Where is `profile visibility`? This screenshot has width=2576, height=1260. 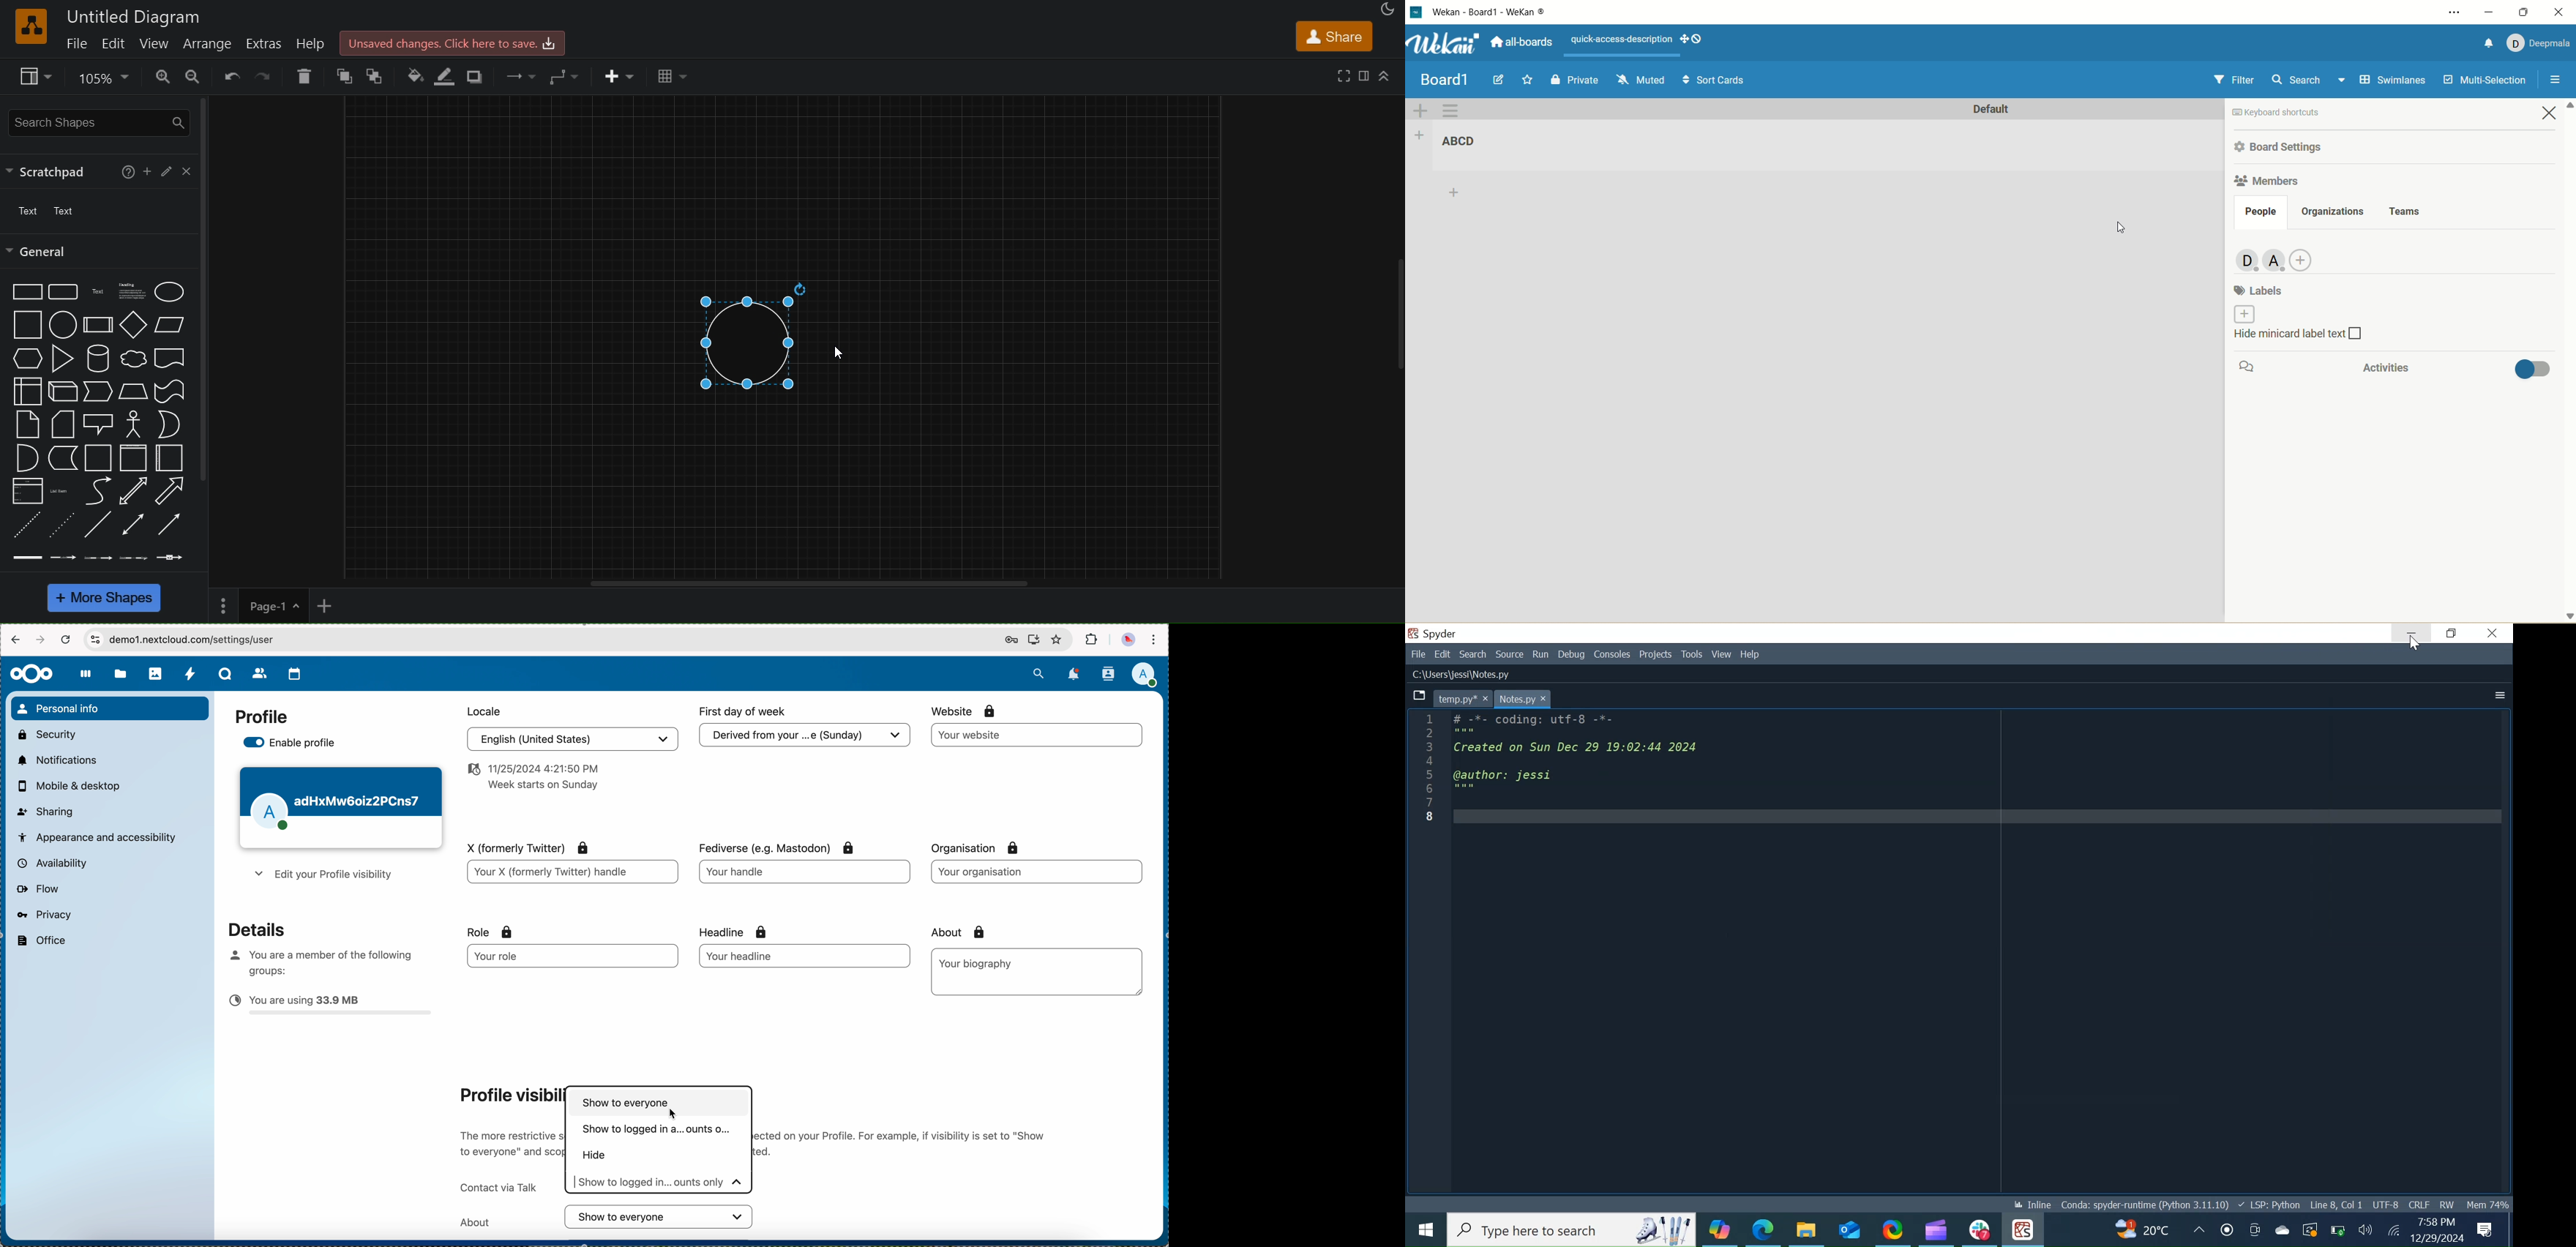
profile visibility is located at coordinates (508, 1095).